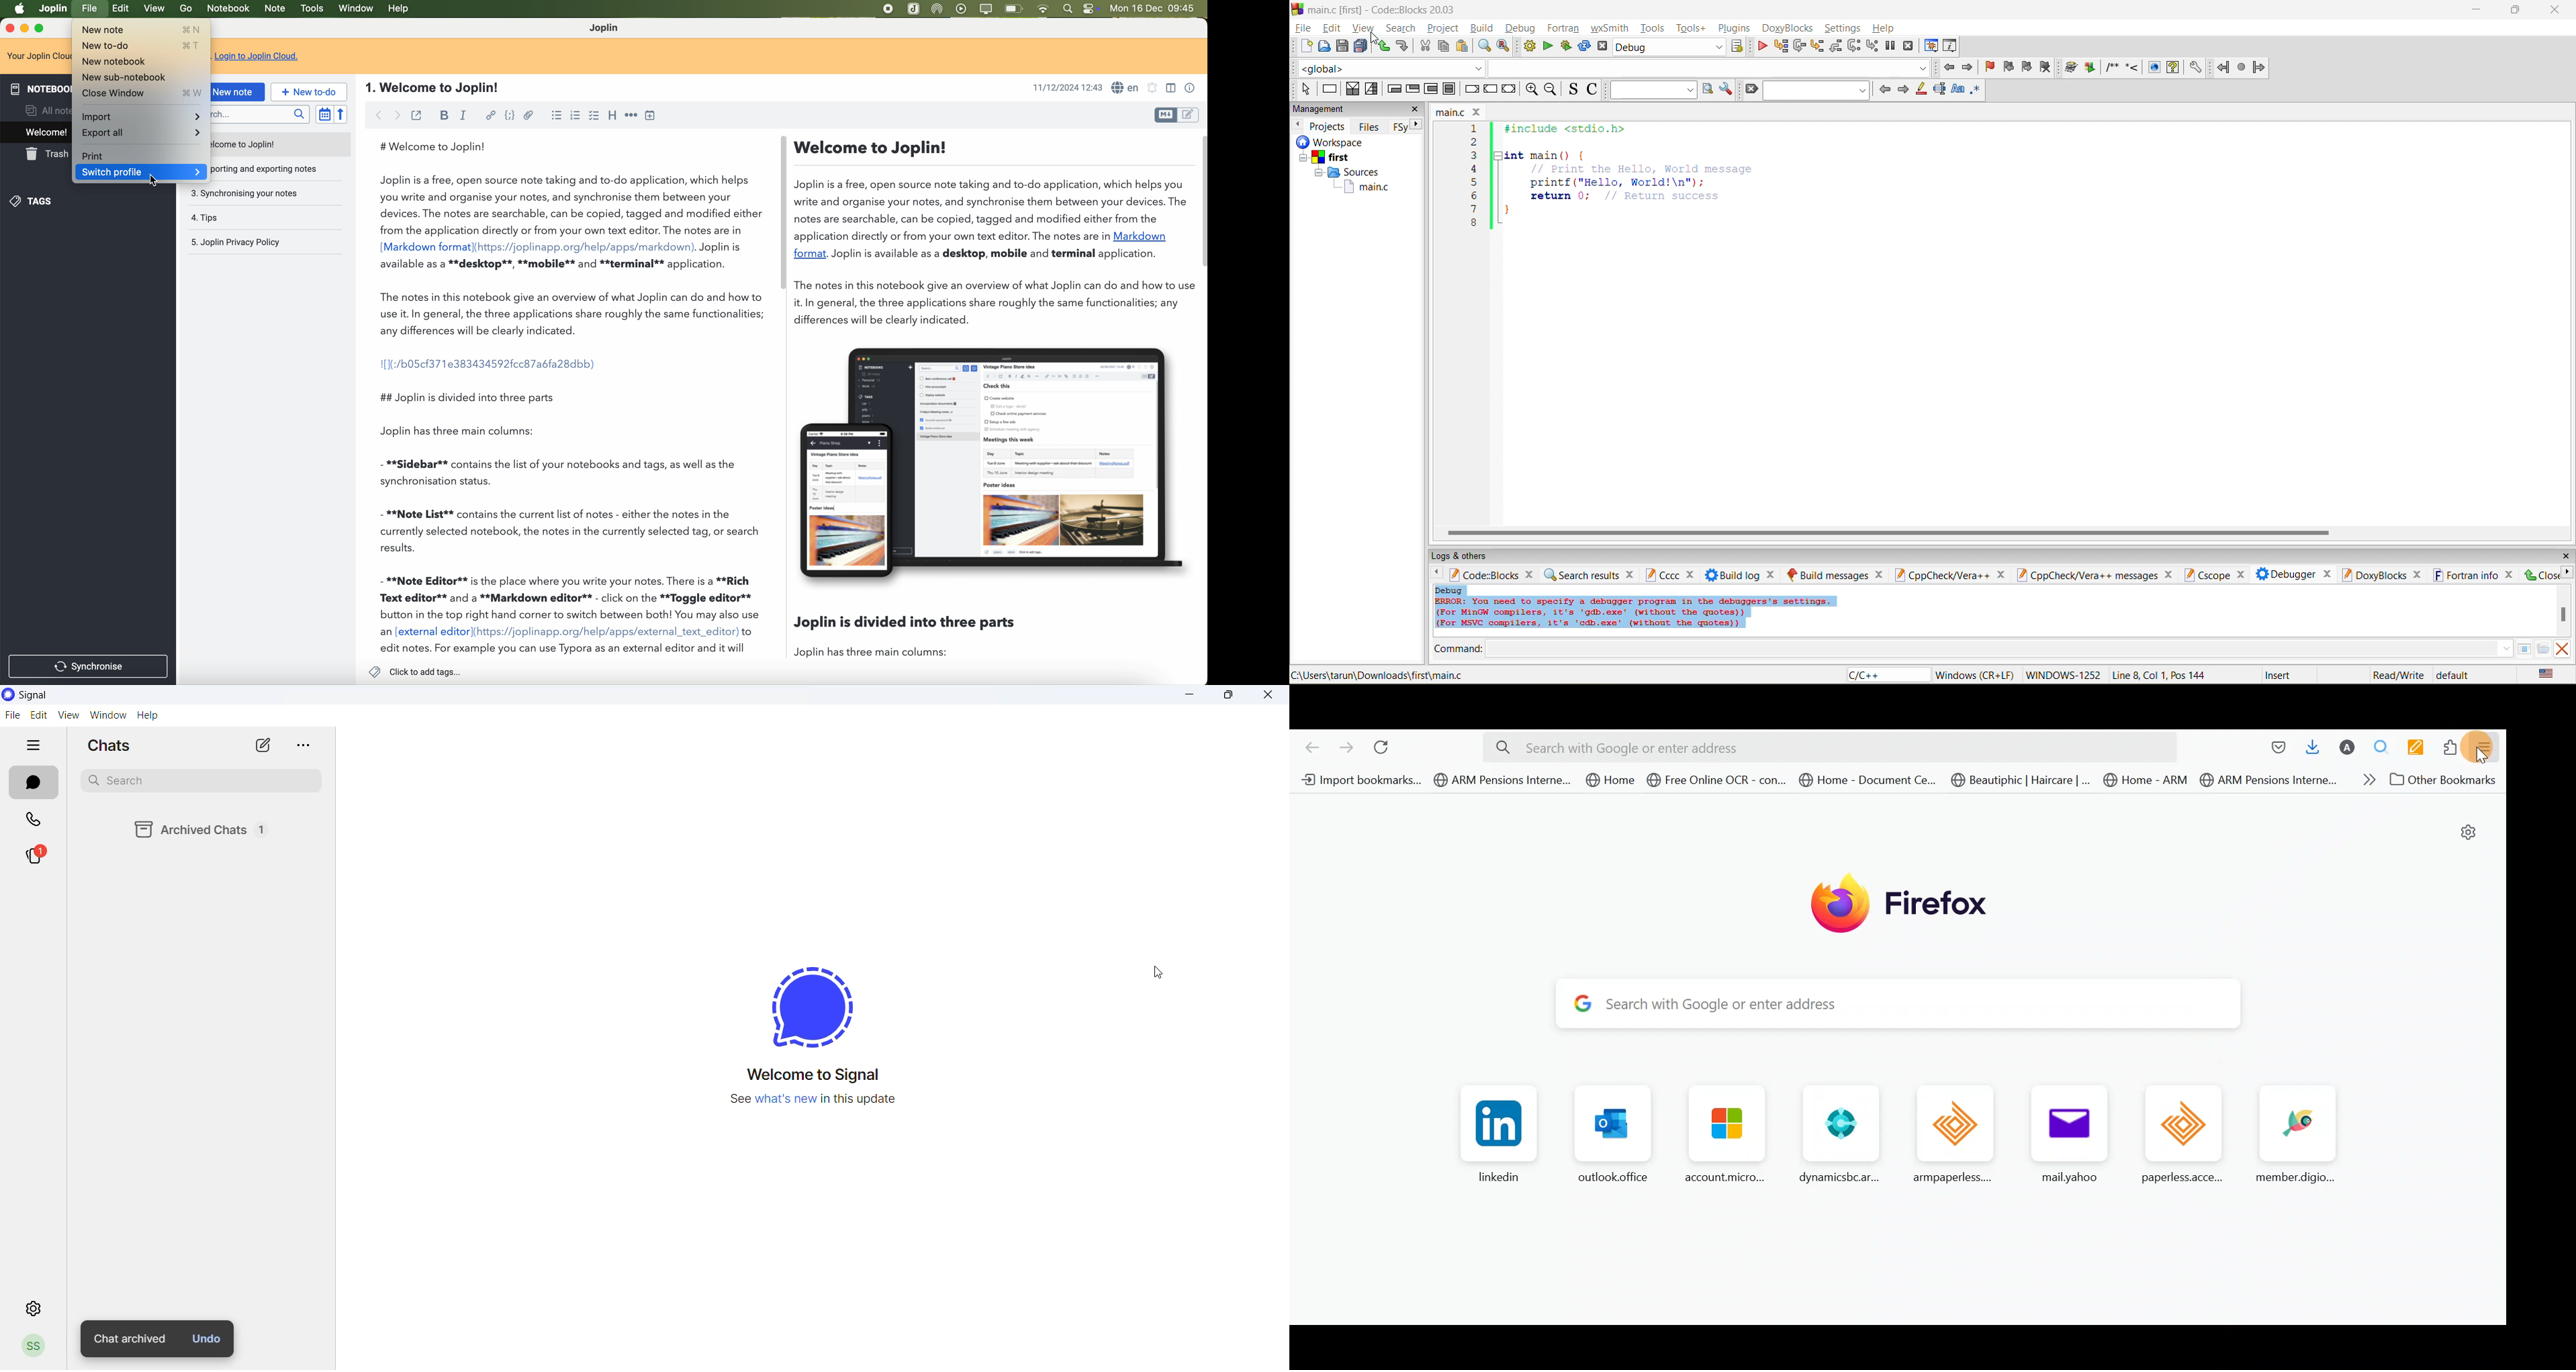  I want to click on to, so click(748, 632).